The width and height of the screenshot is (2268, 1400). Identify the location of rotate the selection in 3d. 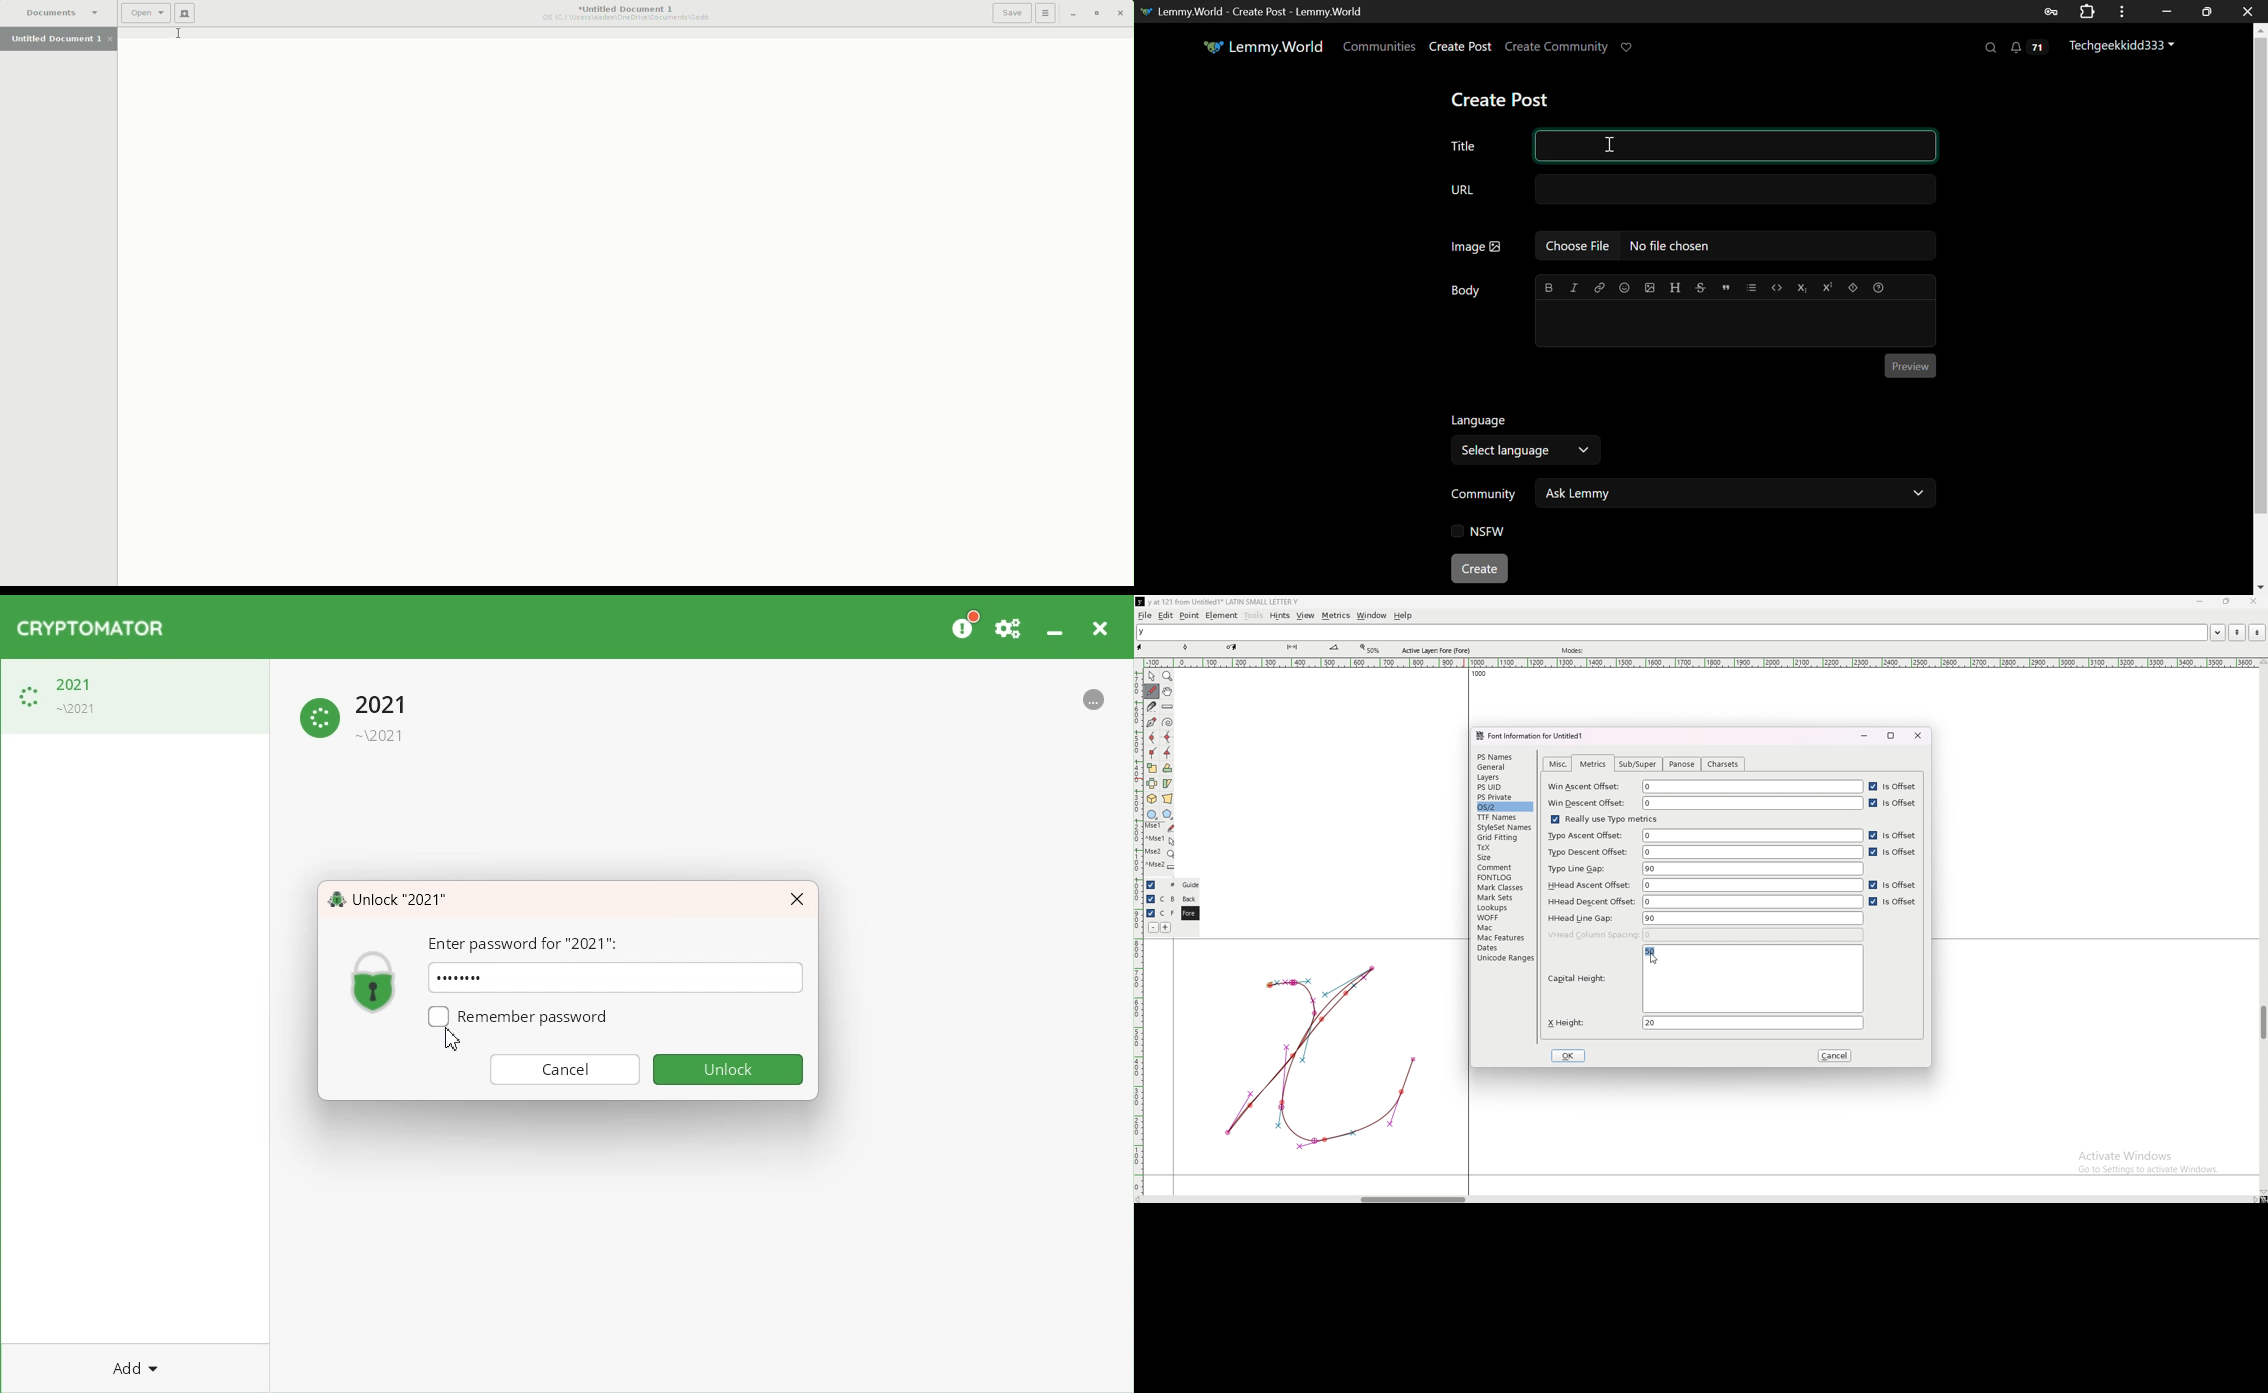
(1152, 799).